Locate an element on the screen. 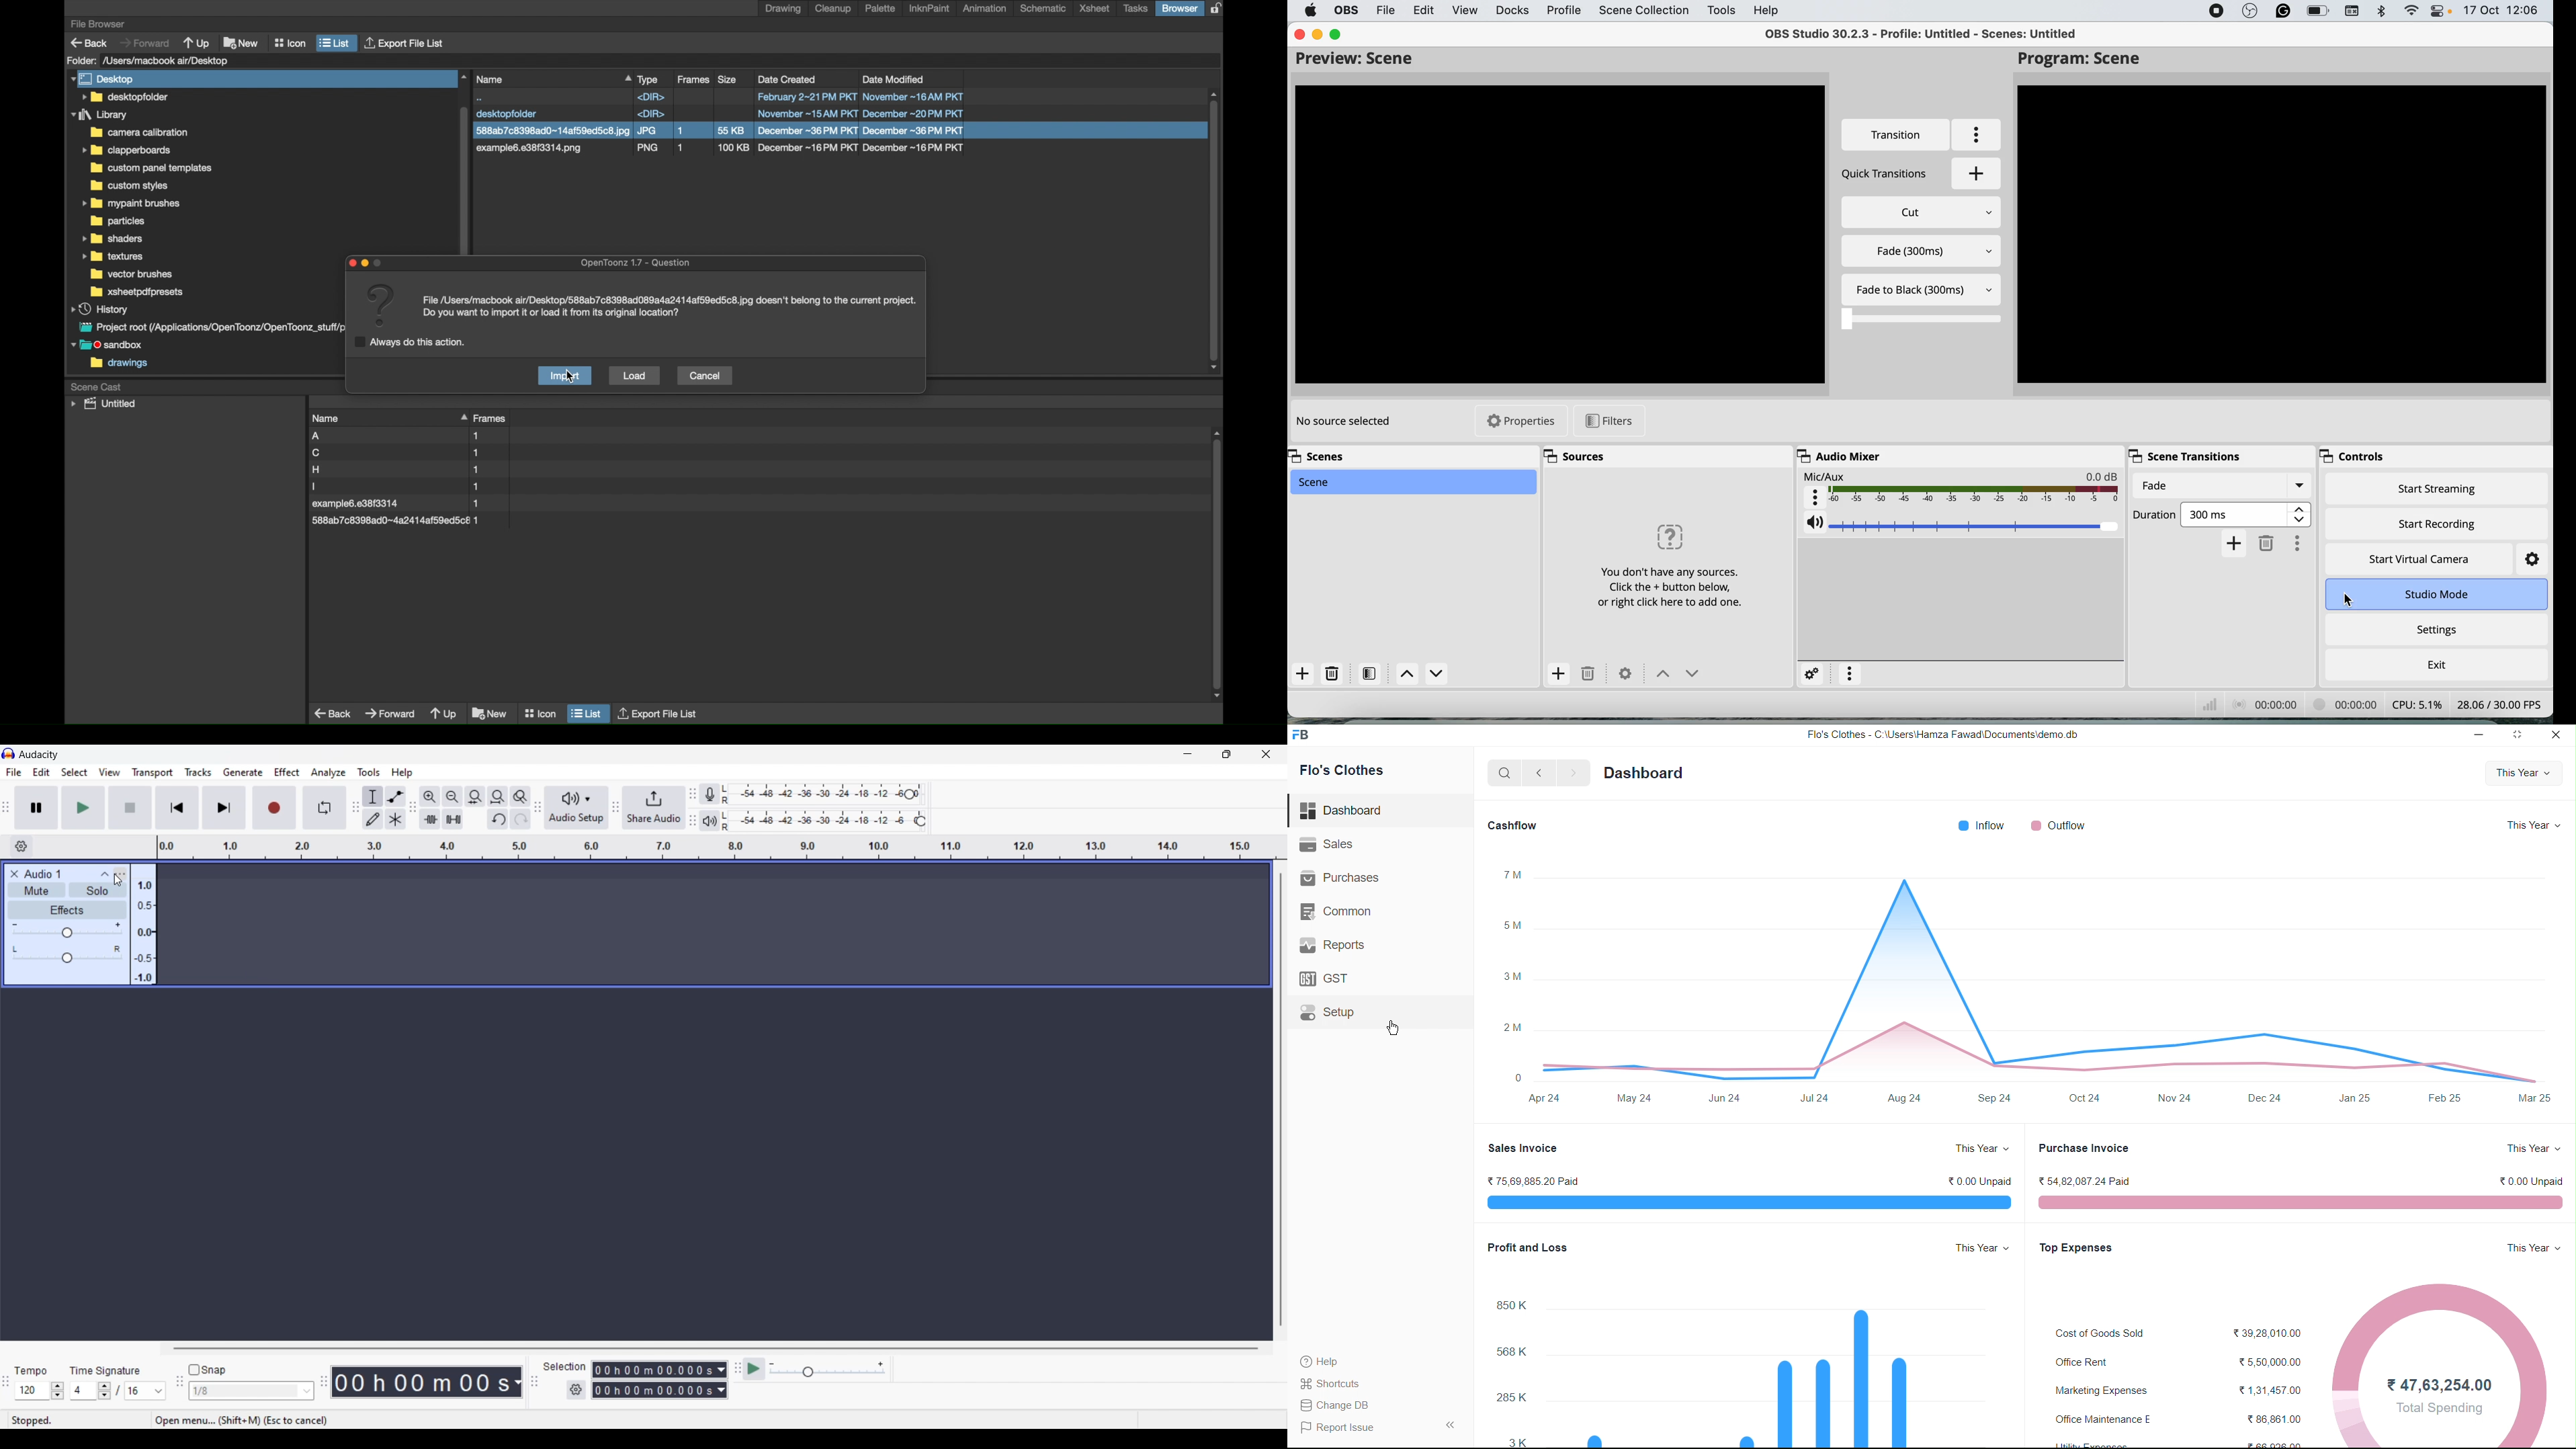  cpu usage is located at coordinates (2416, 703).